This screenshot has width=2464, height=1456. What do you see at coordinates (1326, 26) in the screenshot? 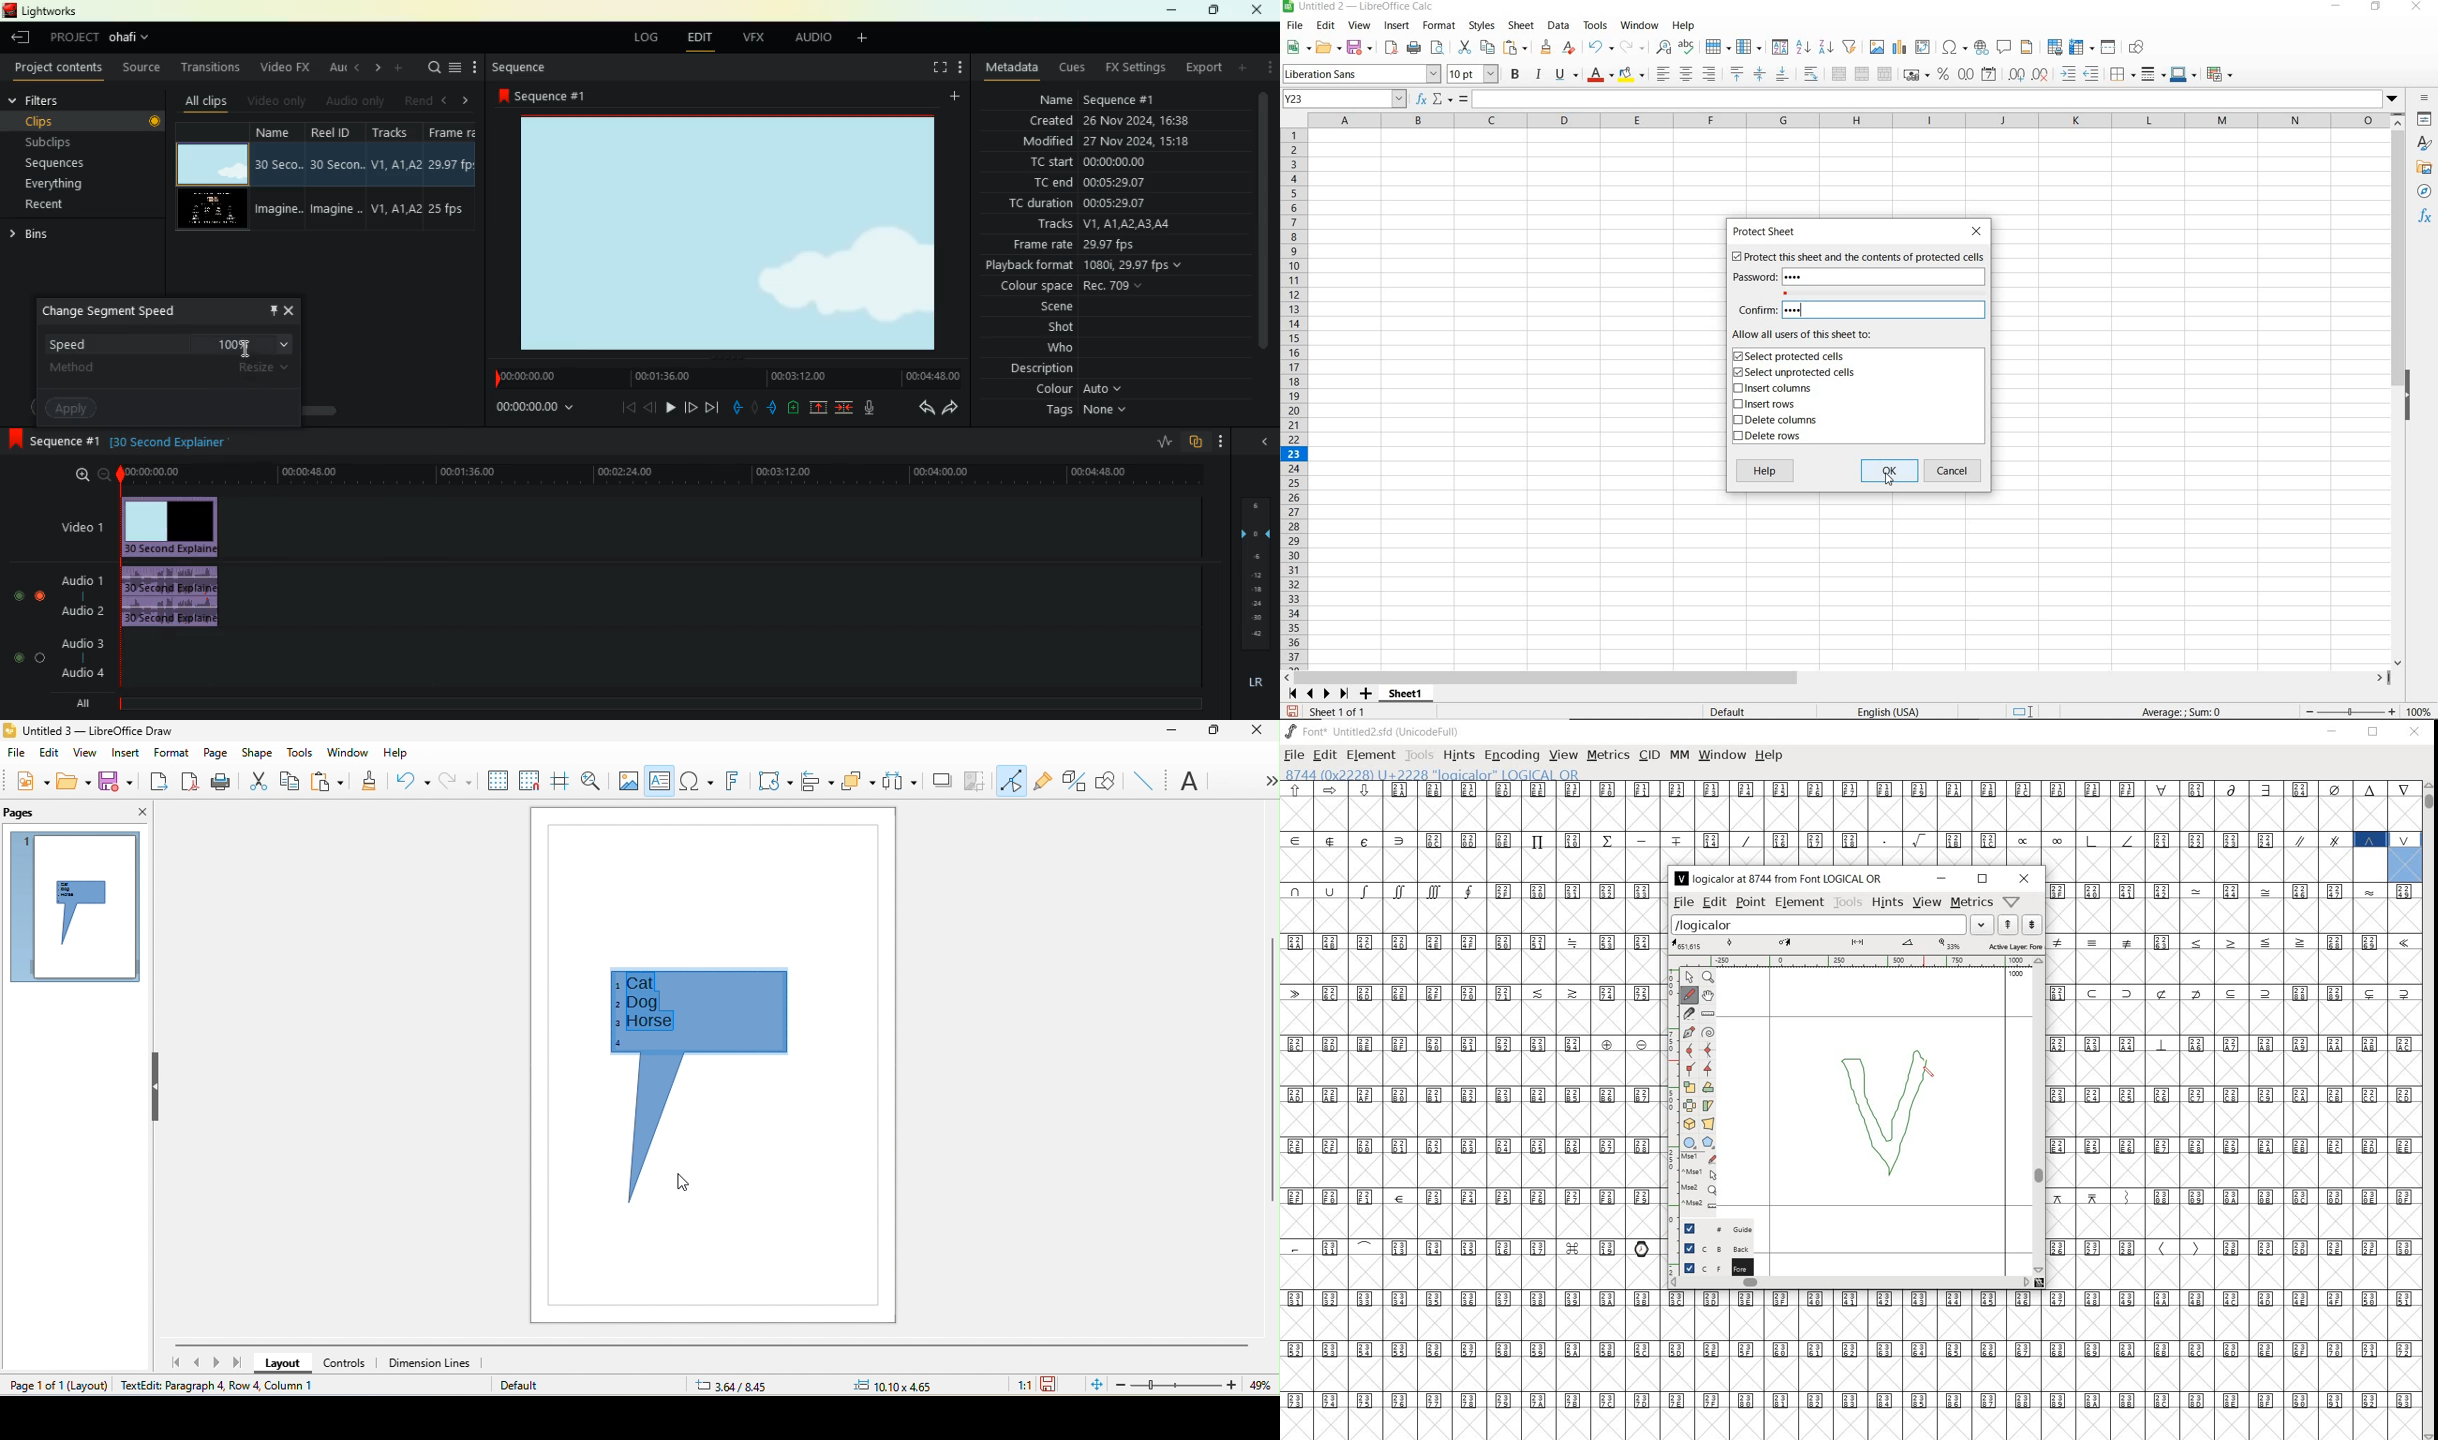
I see `EDIT` at bounding box center [1326, 26].